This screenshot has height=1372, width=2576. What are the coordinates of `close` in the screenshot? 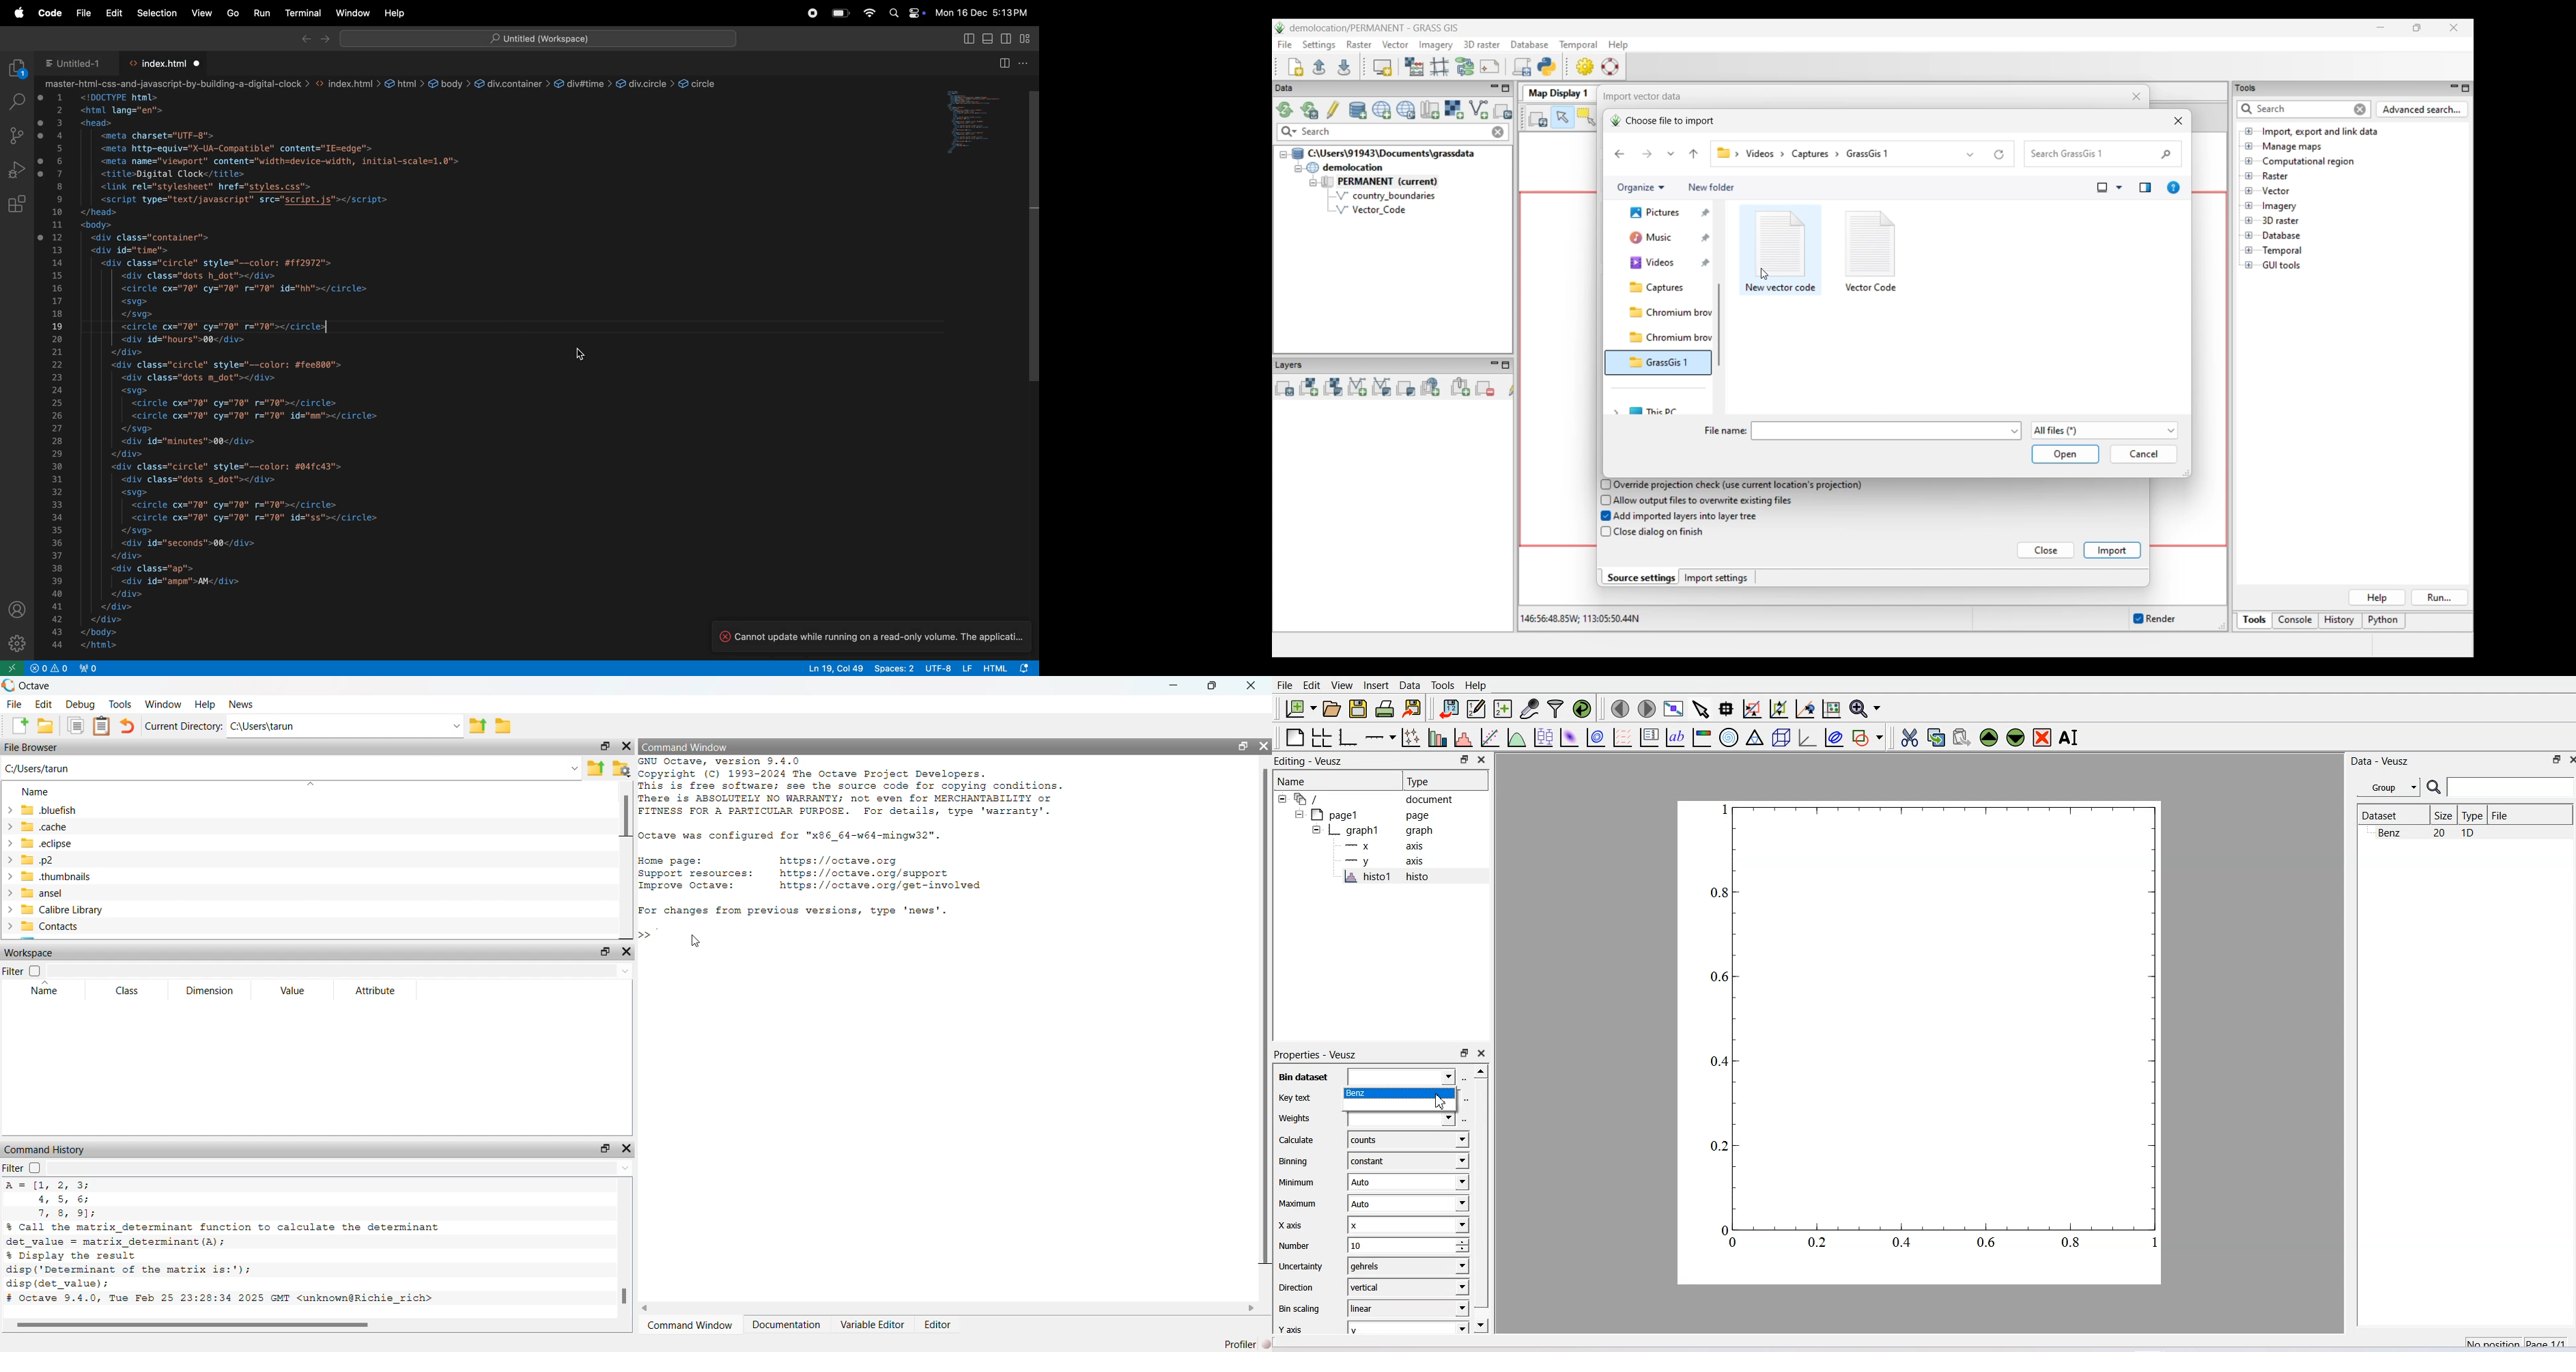 It's located at (626, 746).